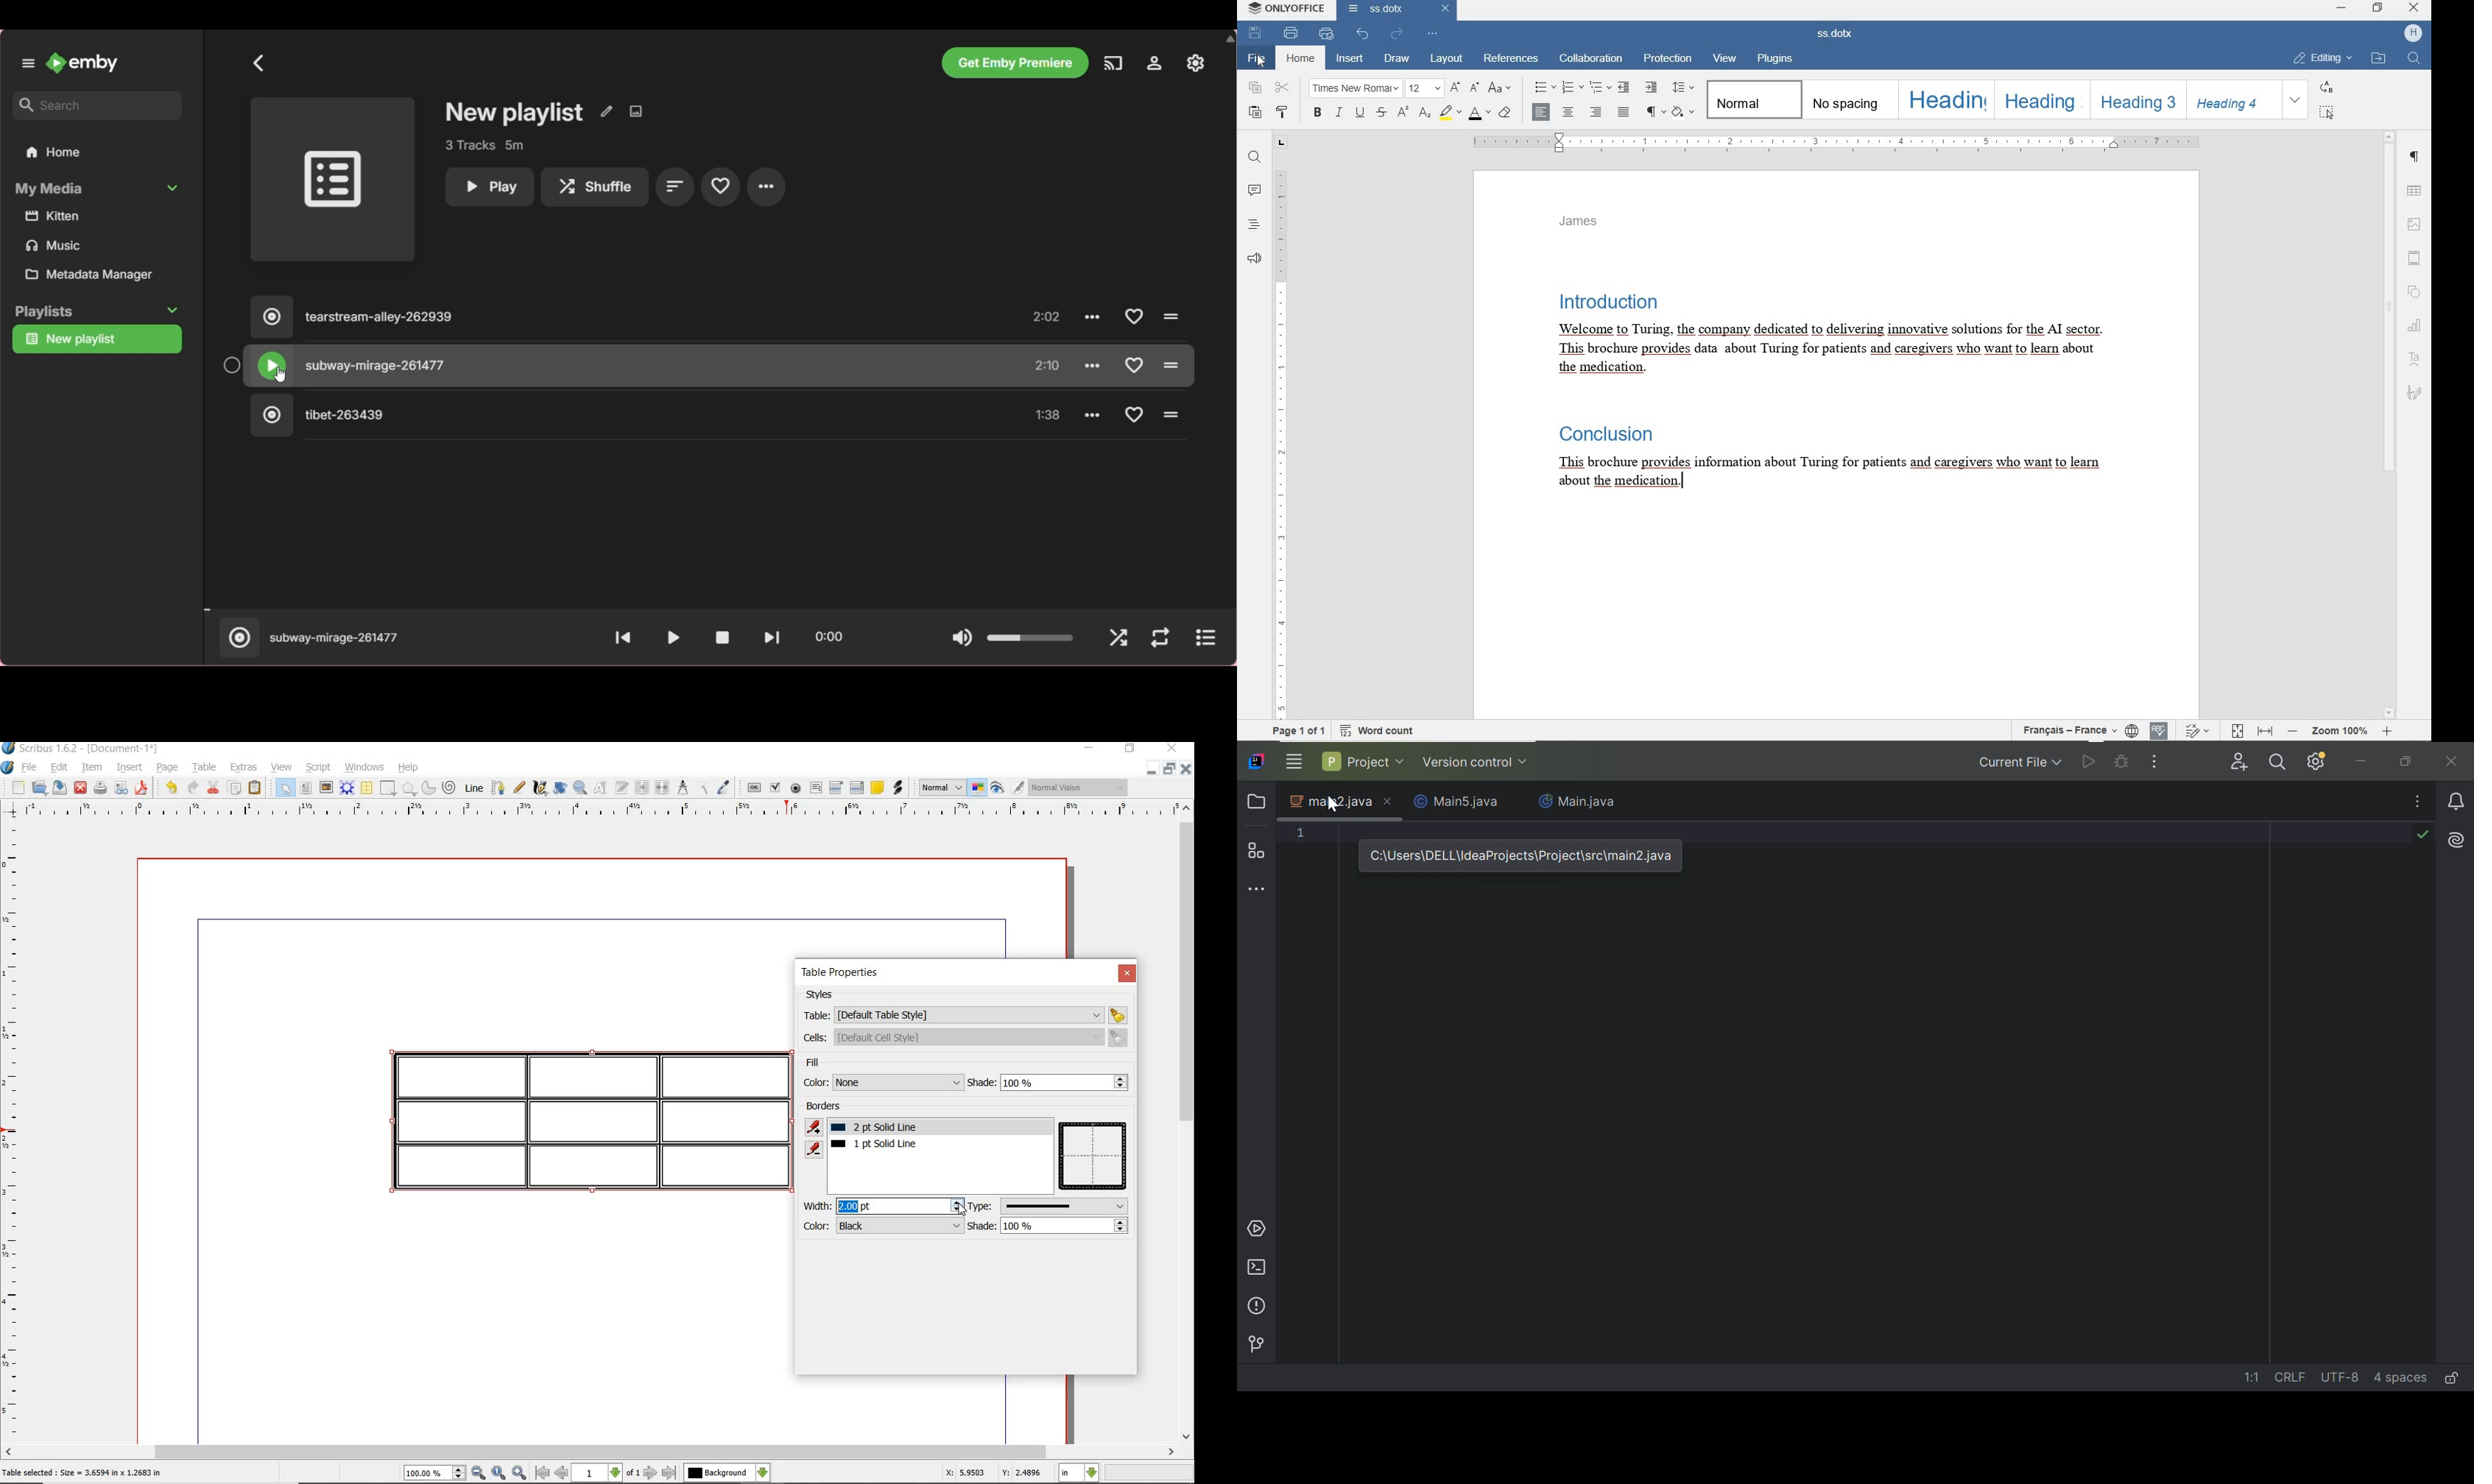  Describe the element at coordinates (1601, 87) in the screenshot. I see `MULTILEVEL LIST` at that location.